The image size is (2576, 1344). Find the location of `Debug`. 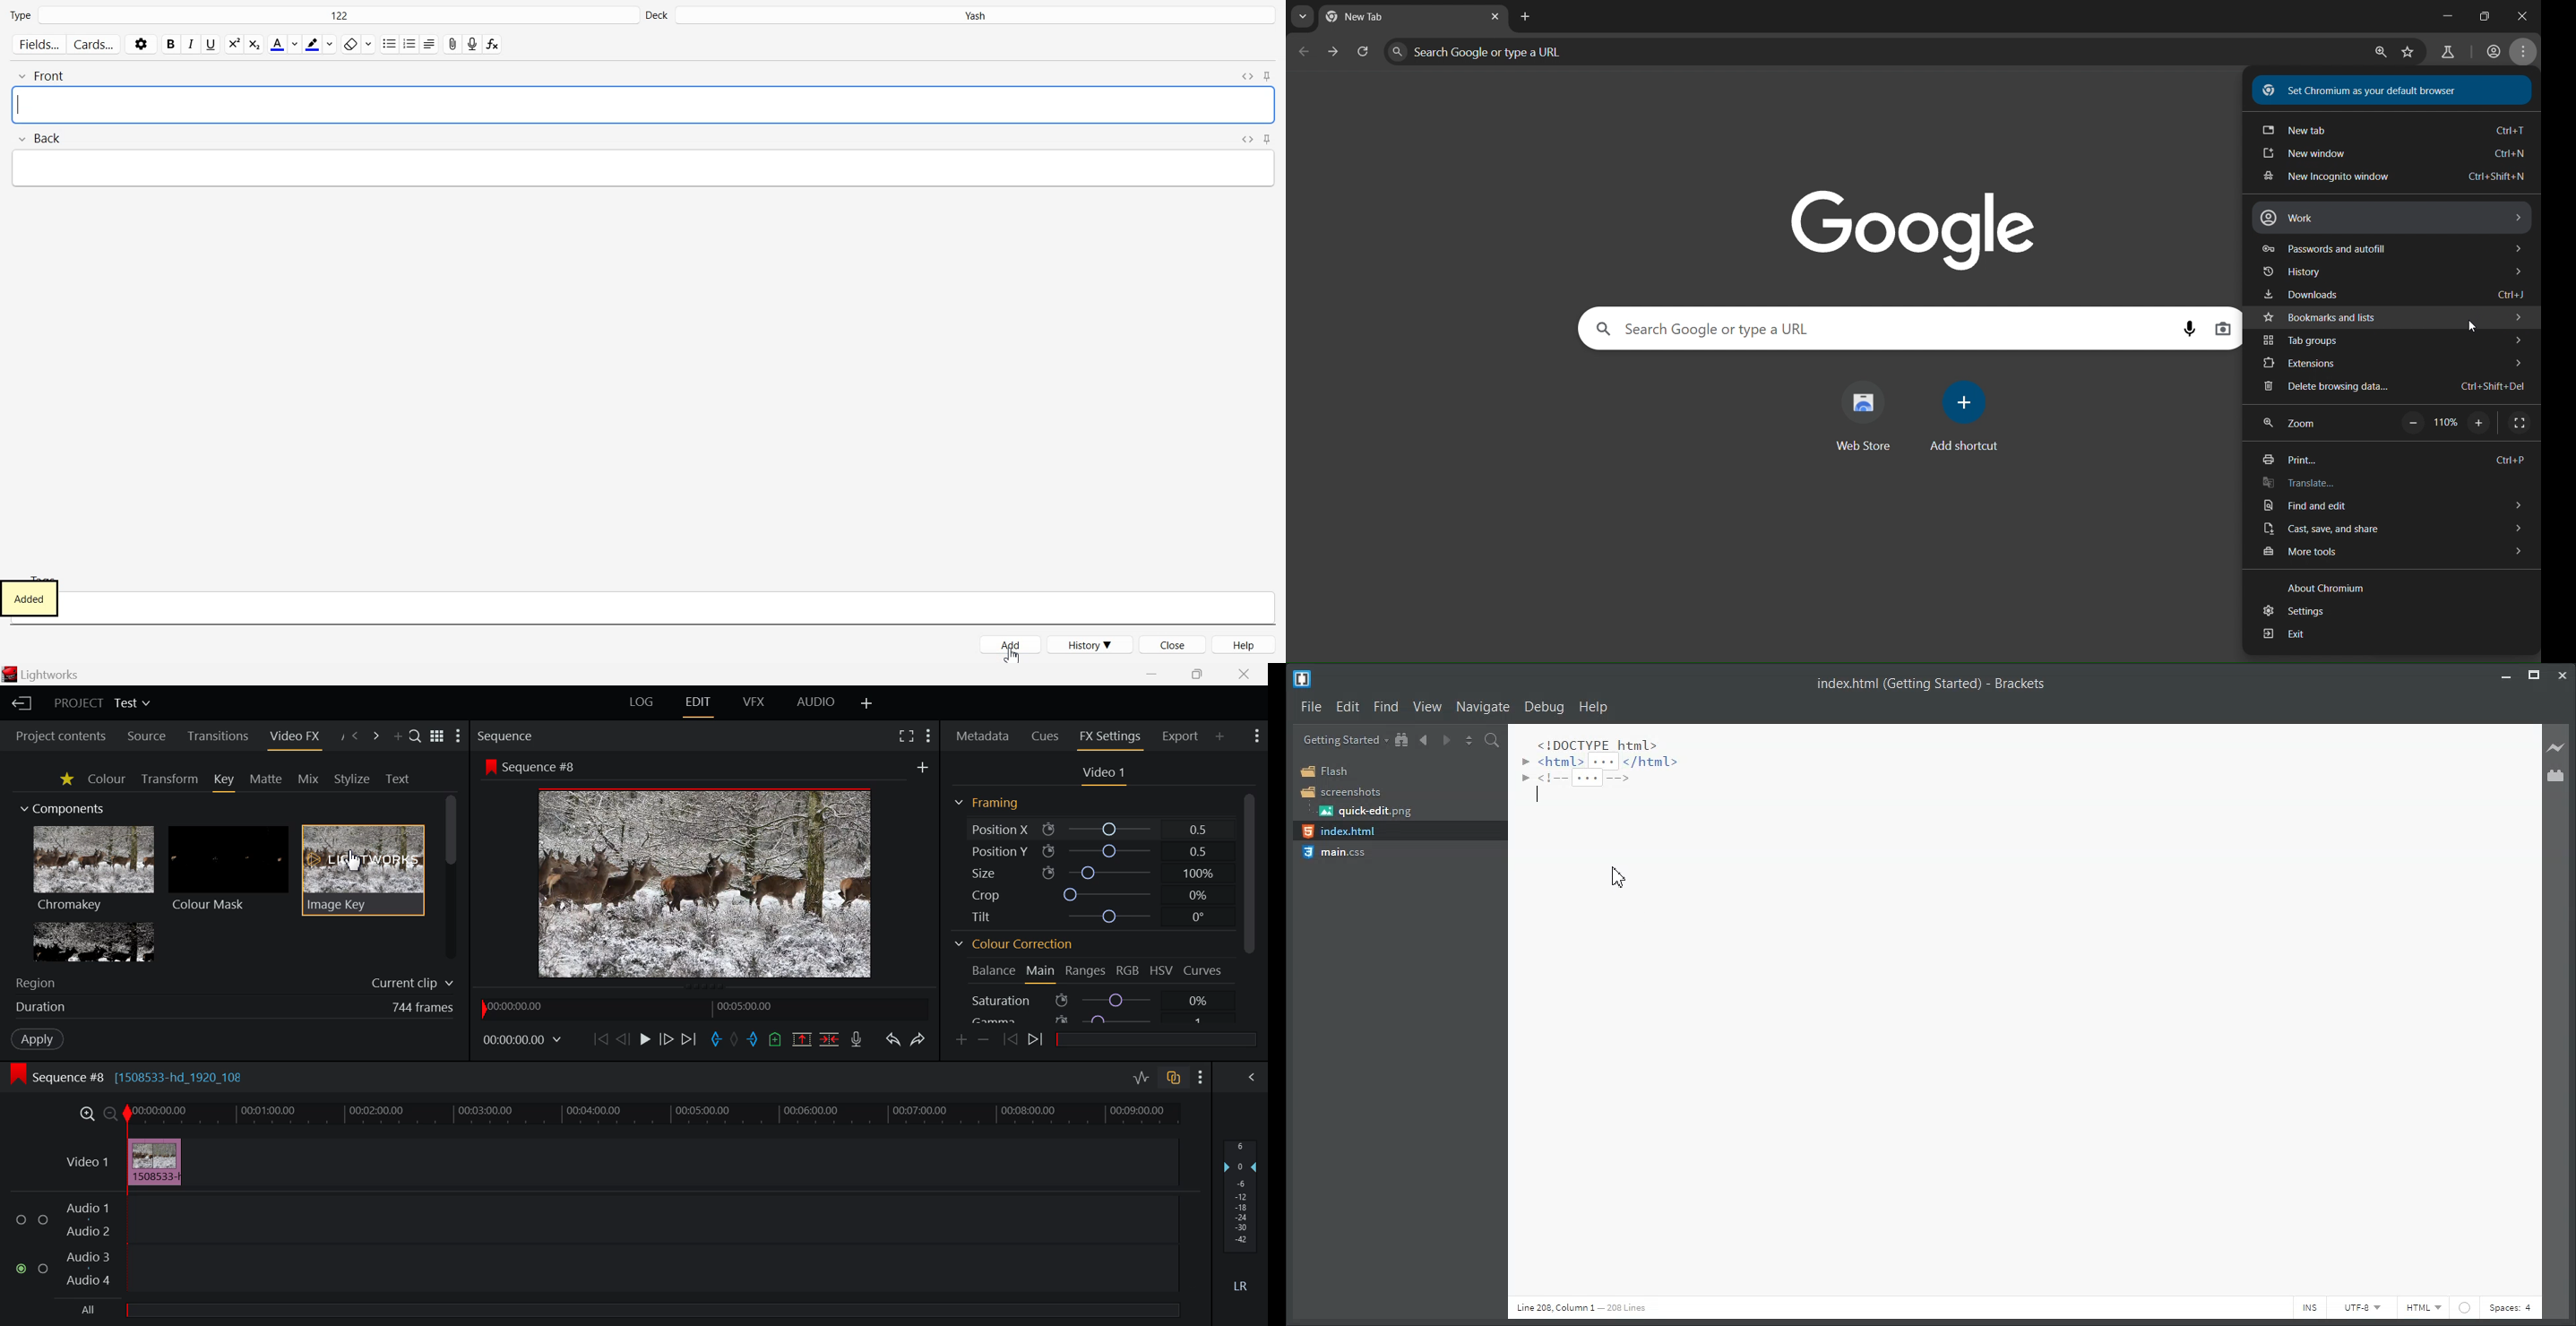

Debug is located at coordinates (1544, 708).